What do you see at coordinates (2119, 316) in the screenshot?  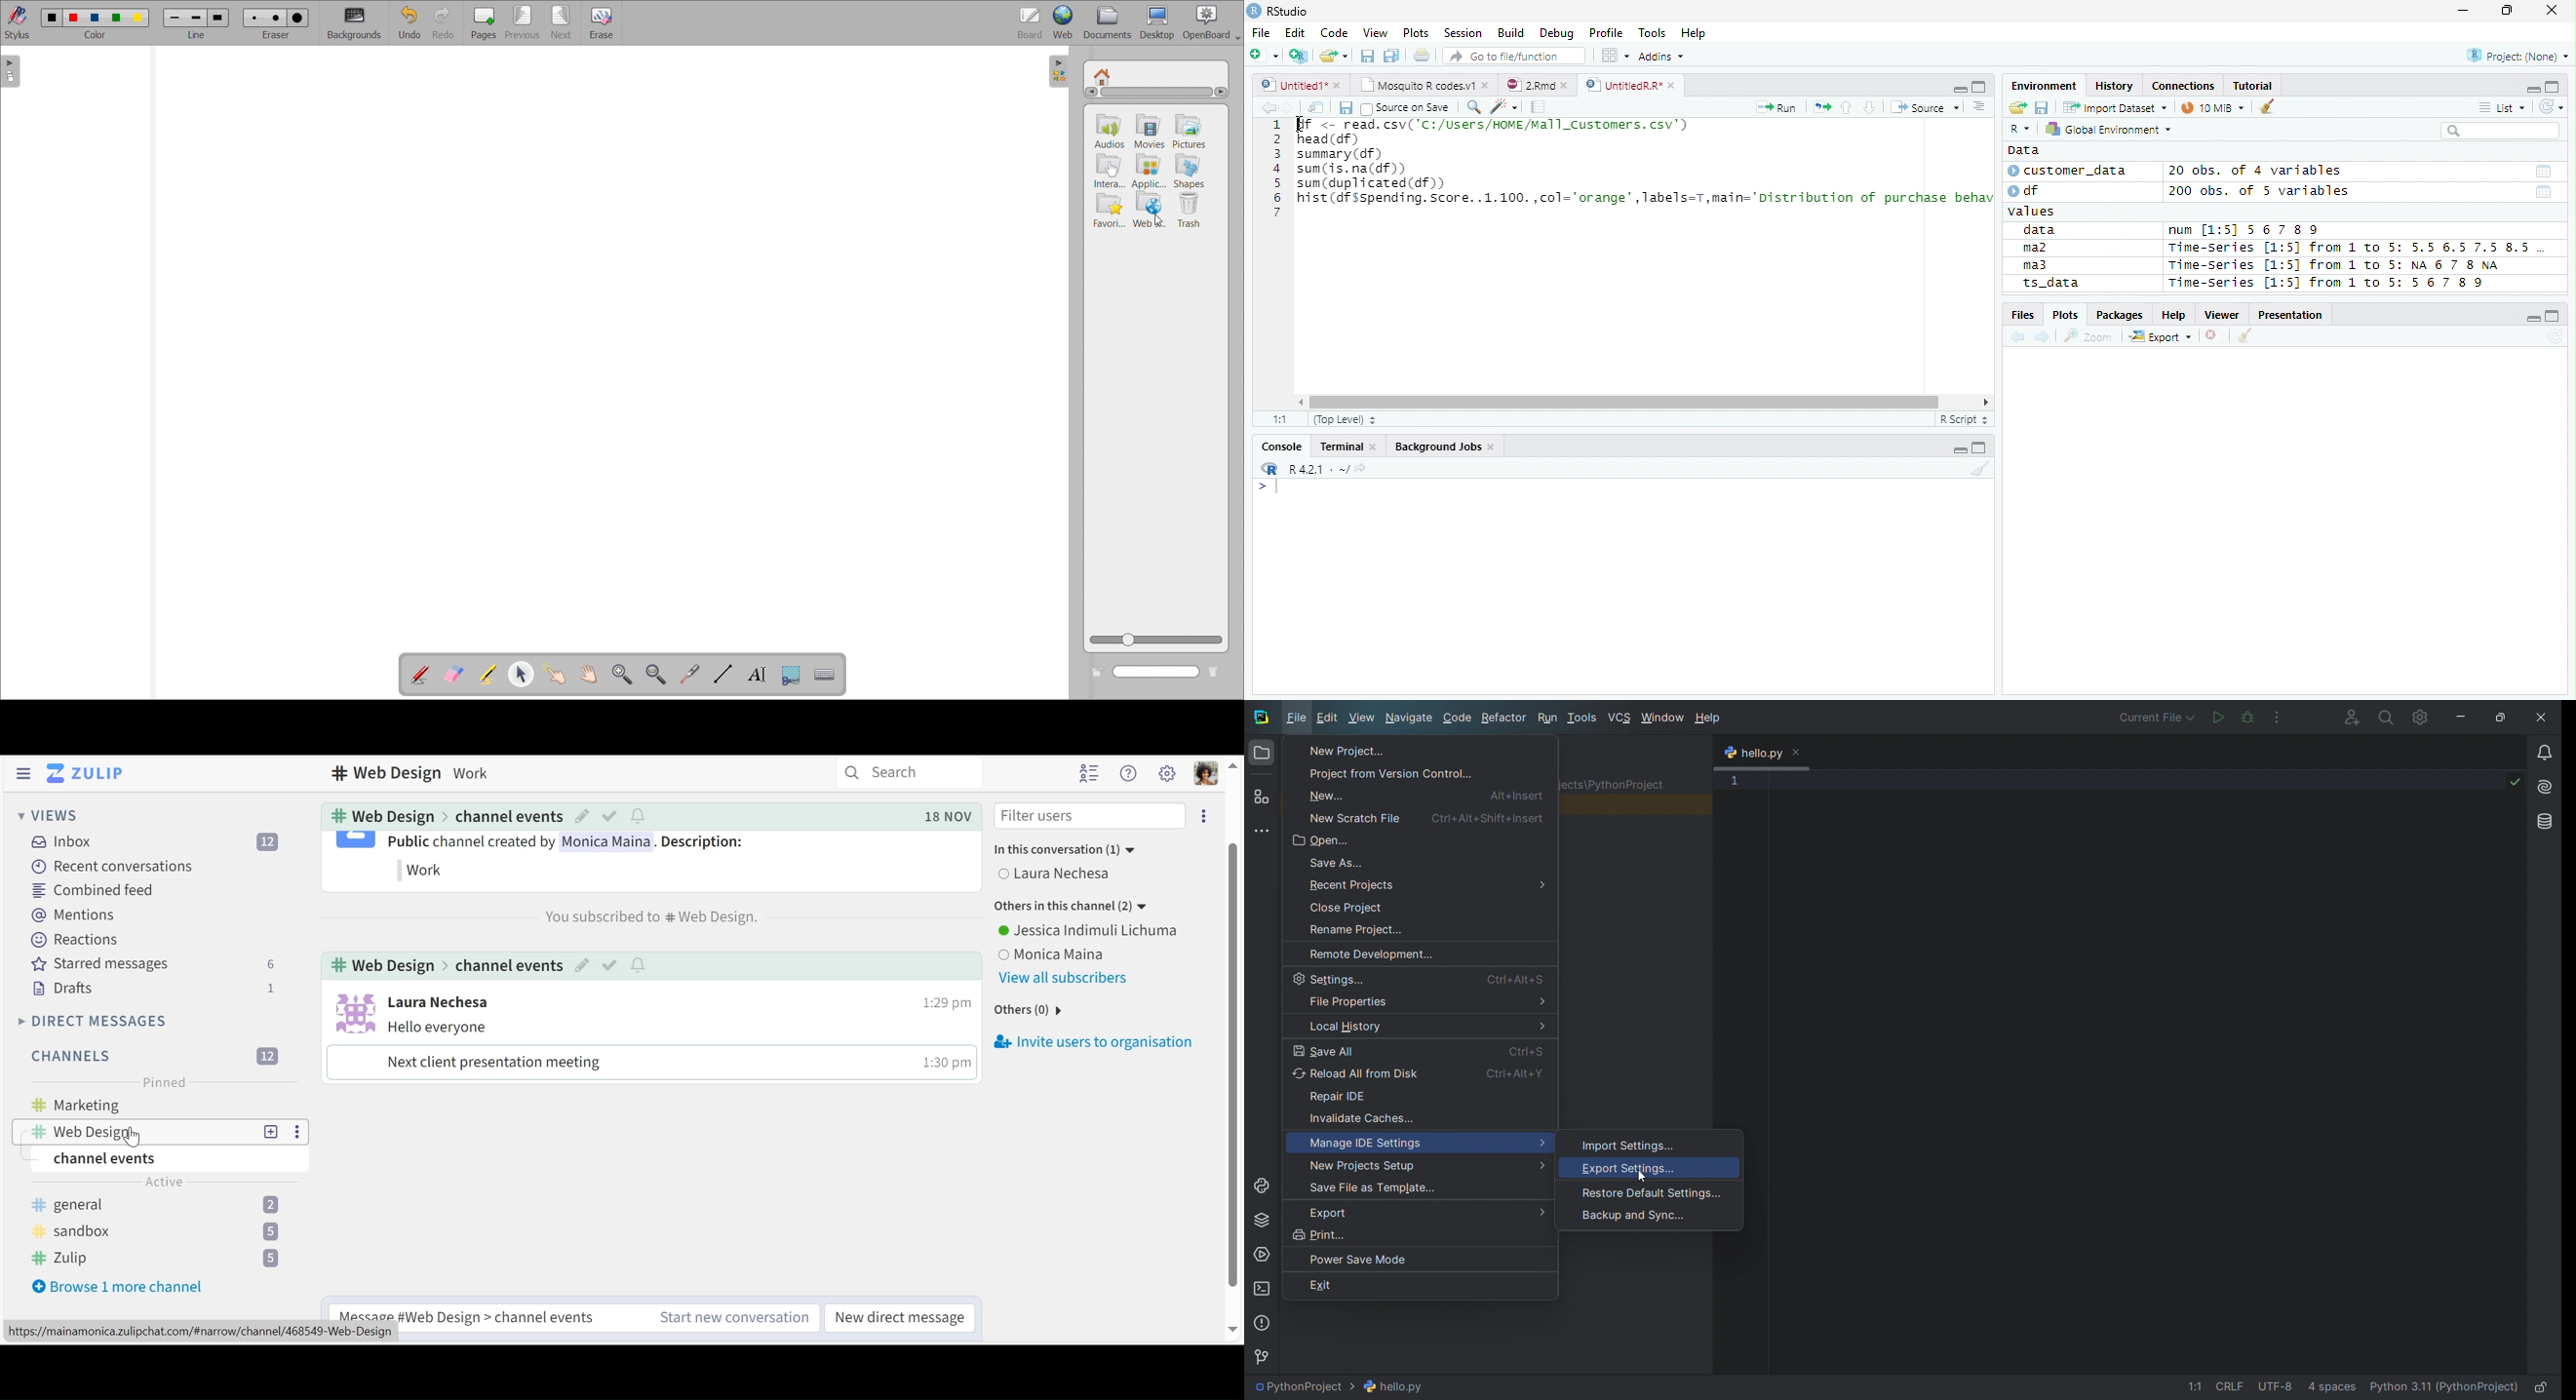 I see `Packages` at bounding box center [2119, 316].